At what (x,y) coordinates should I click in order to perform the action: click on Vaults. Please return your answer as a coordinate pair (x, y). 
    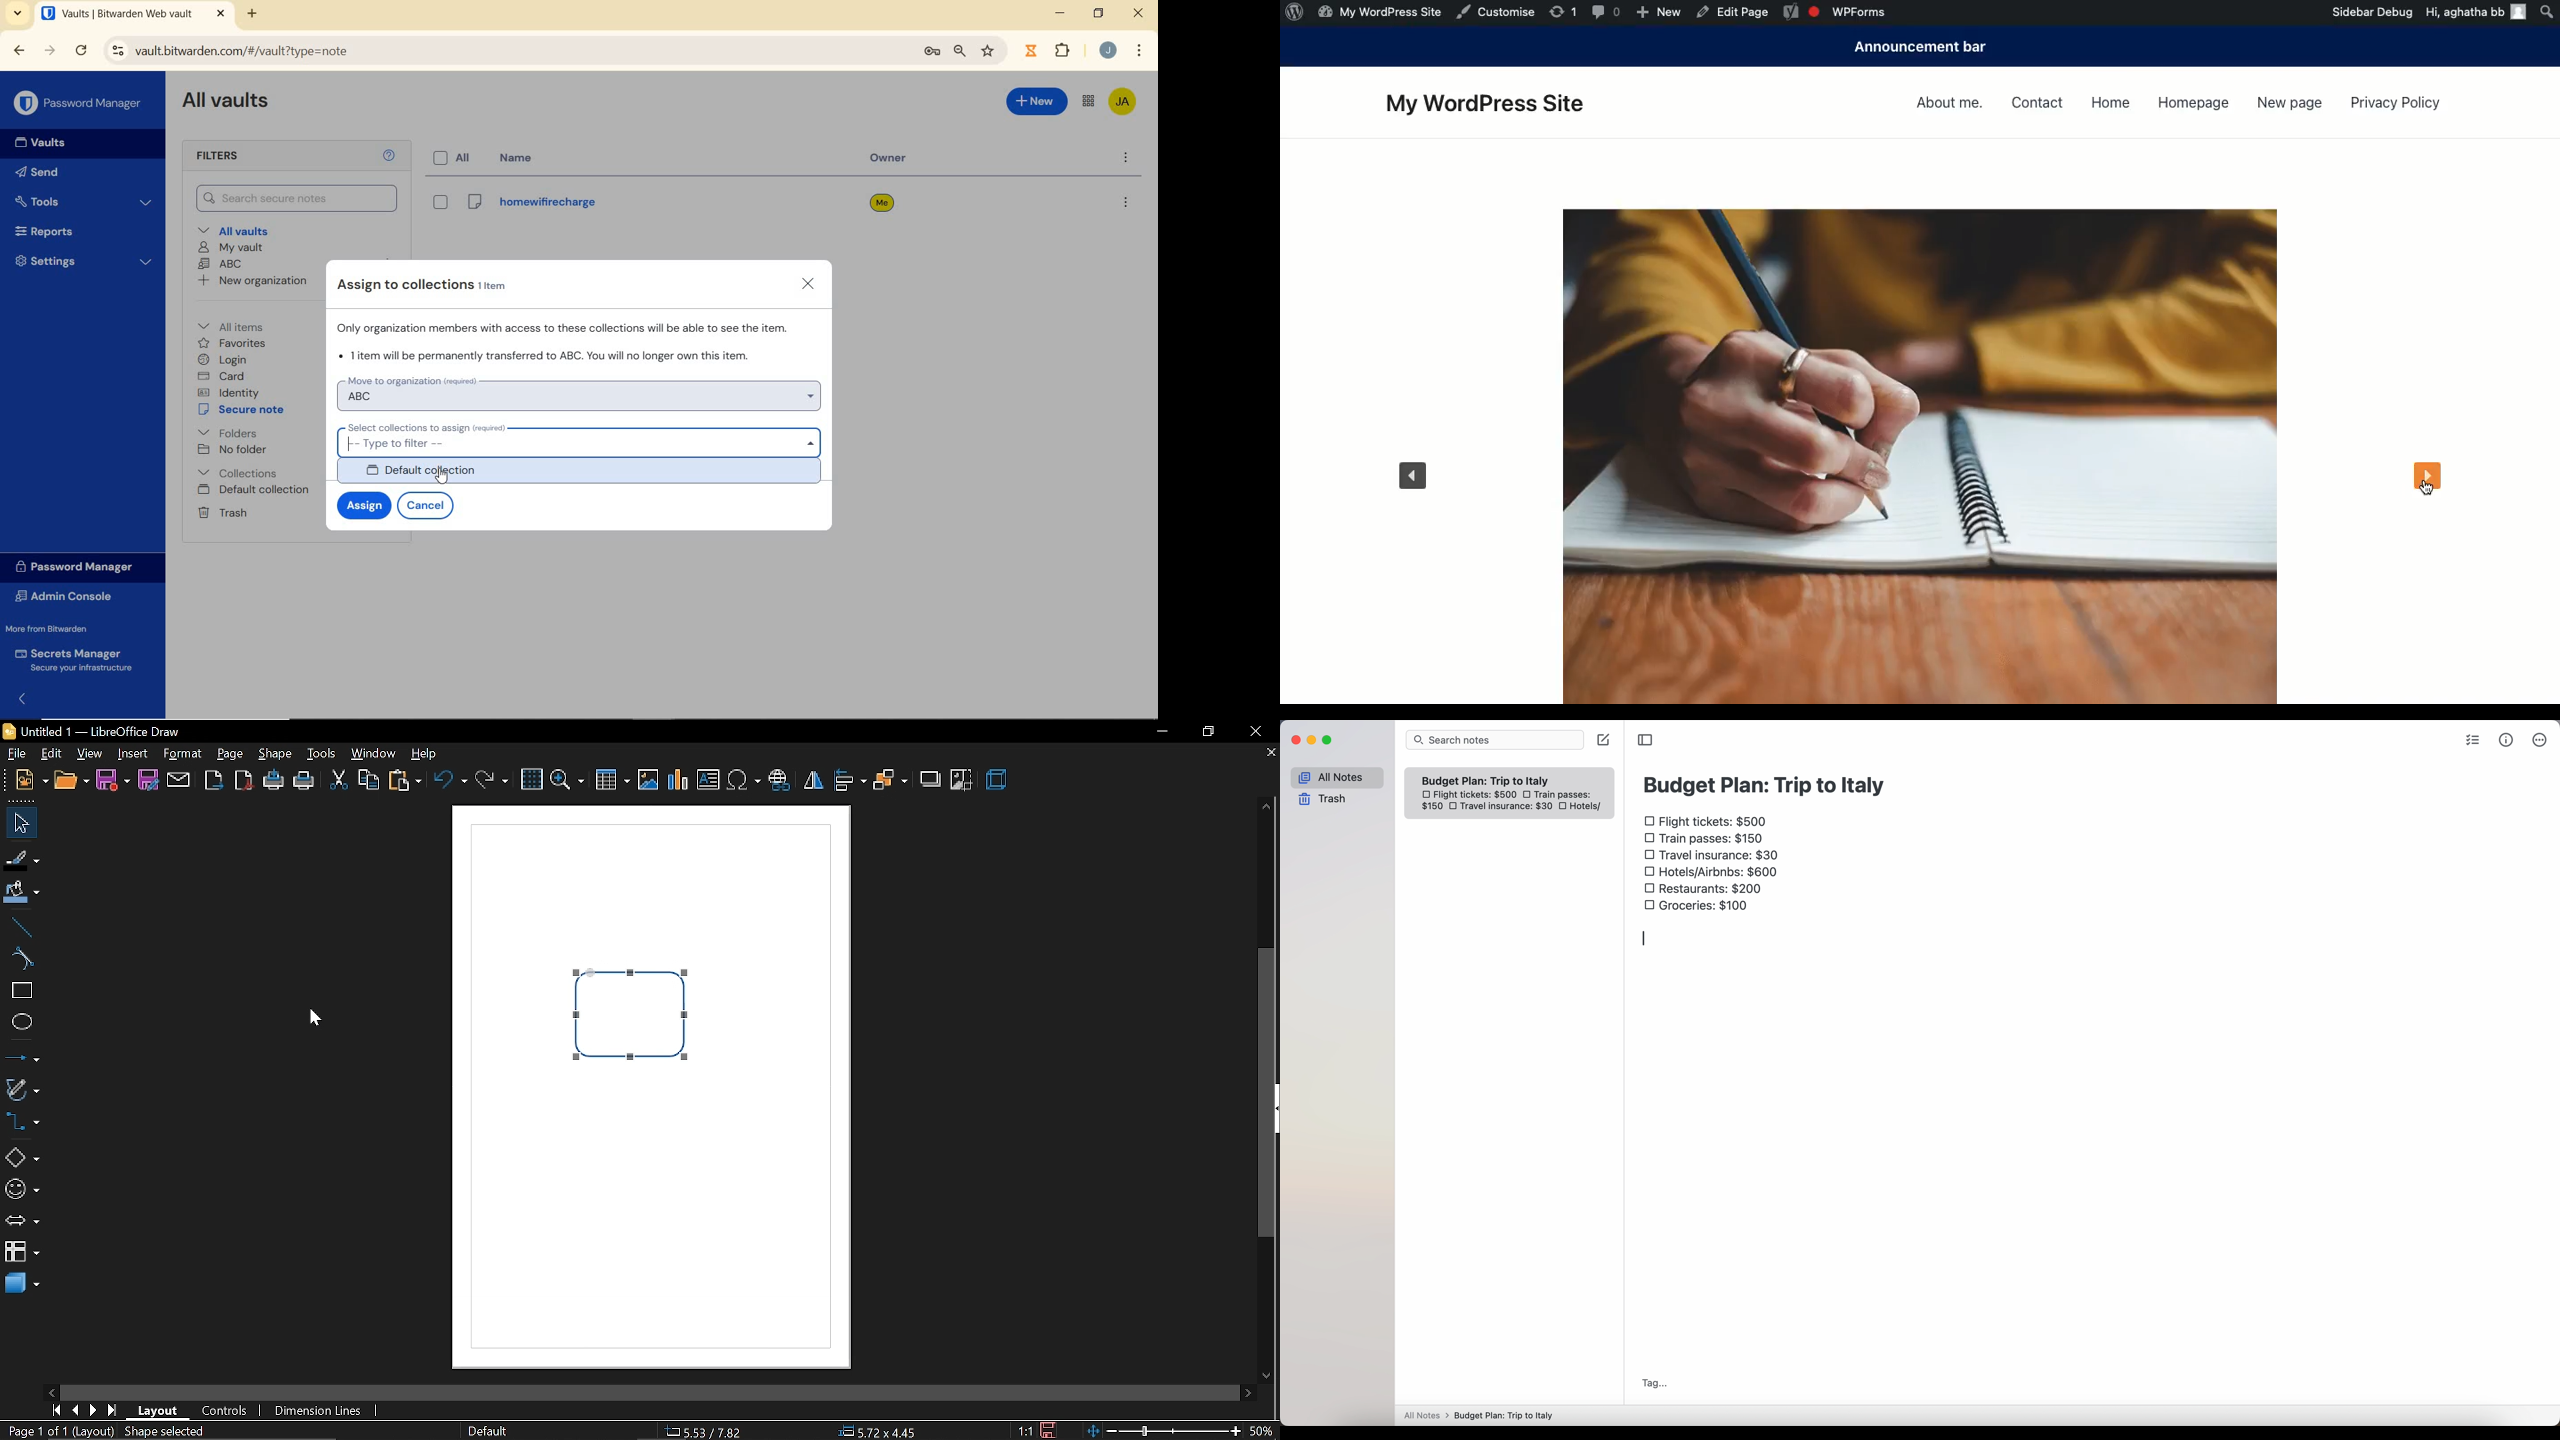
    Looking at the image, I should click on (36, 143).